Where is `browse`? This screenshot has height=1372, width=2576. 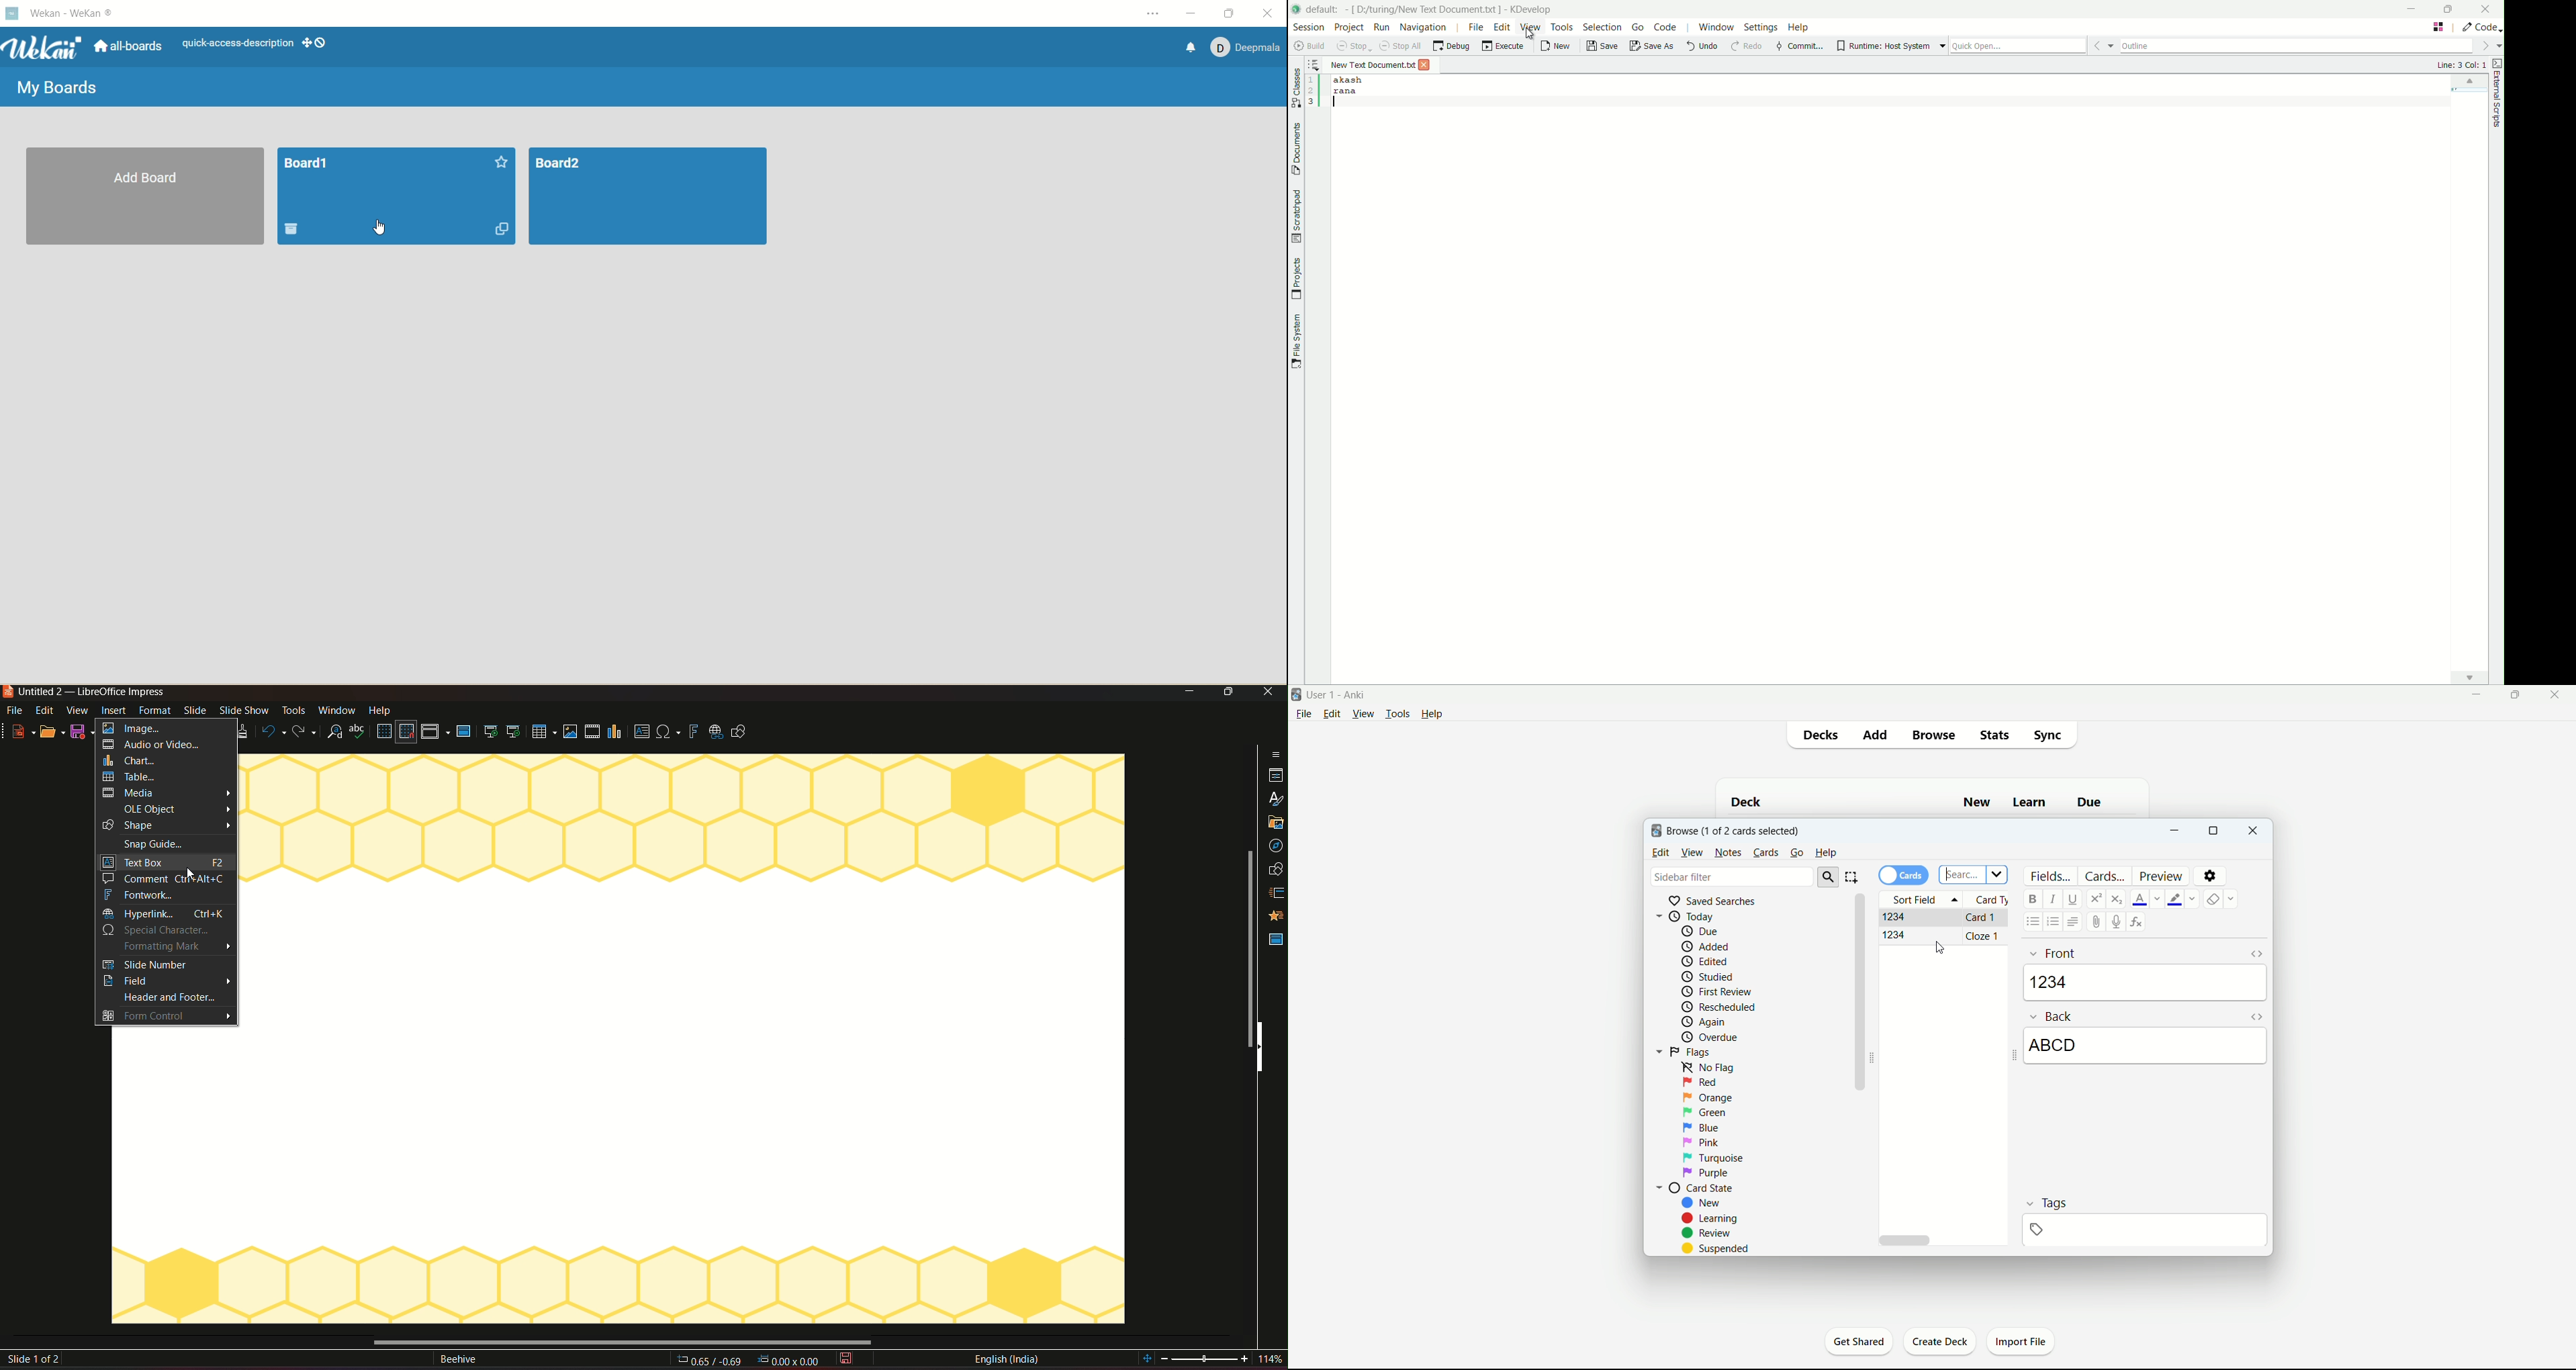 browse is located at coordinates (1737, 832).